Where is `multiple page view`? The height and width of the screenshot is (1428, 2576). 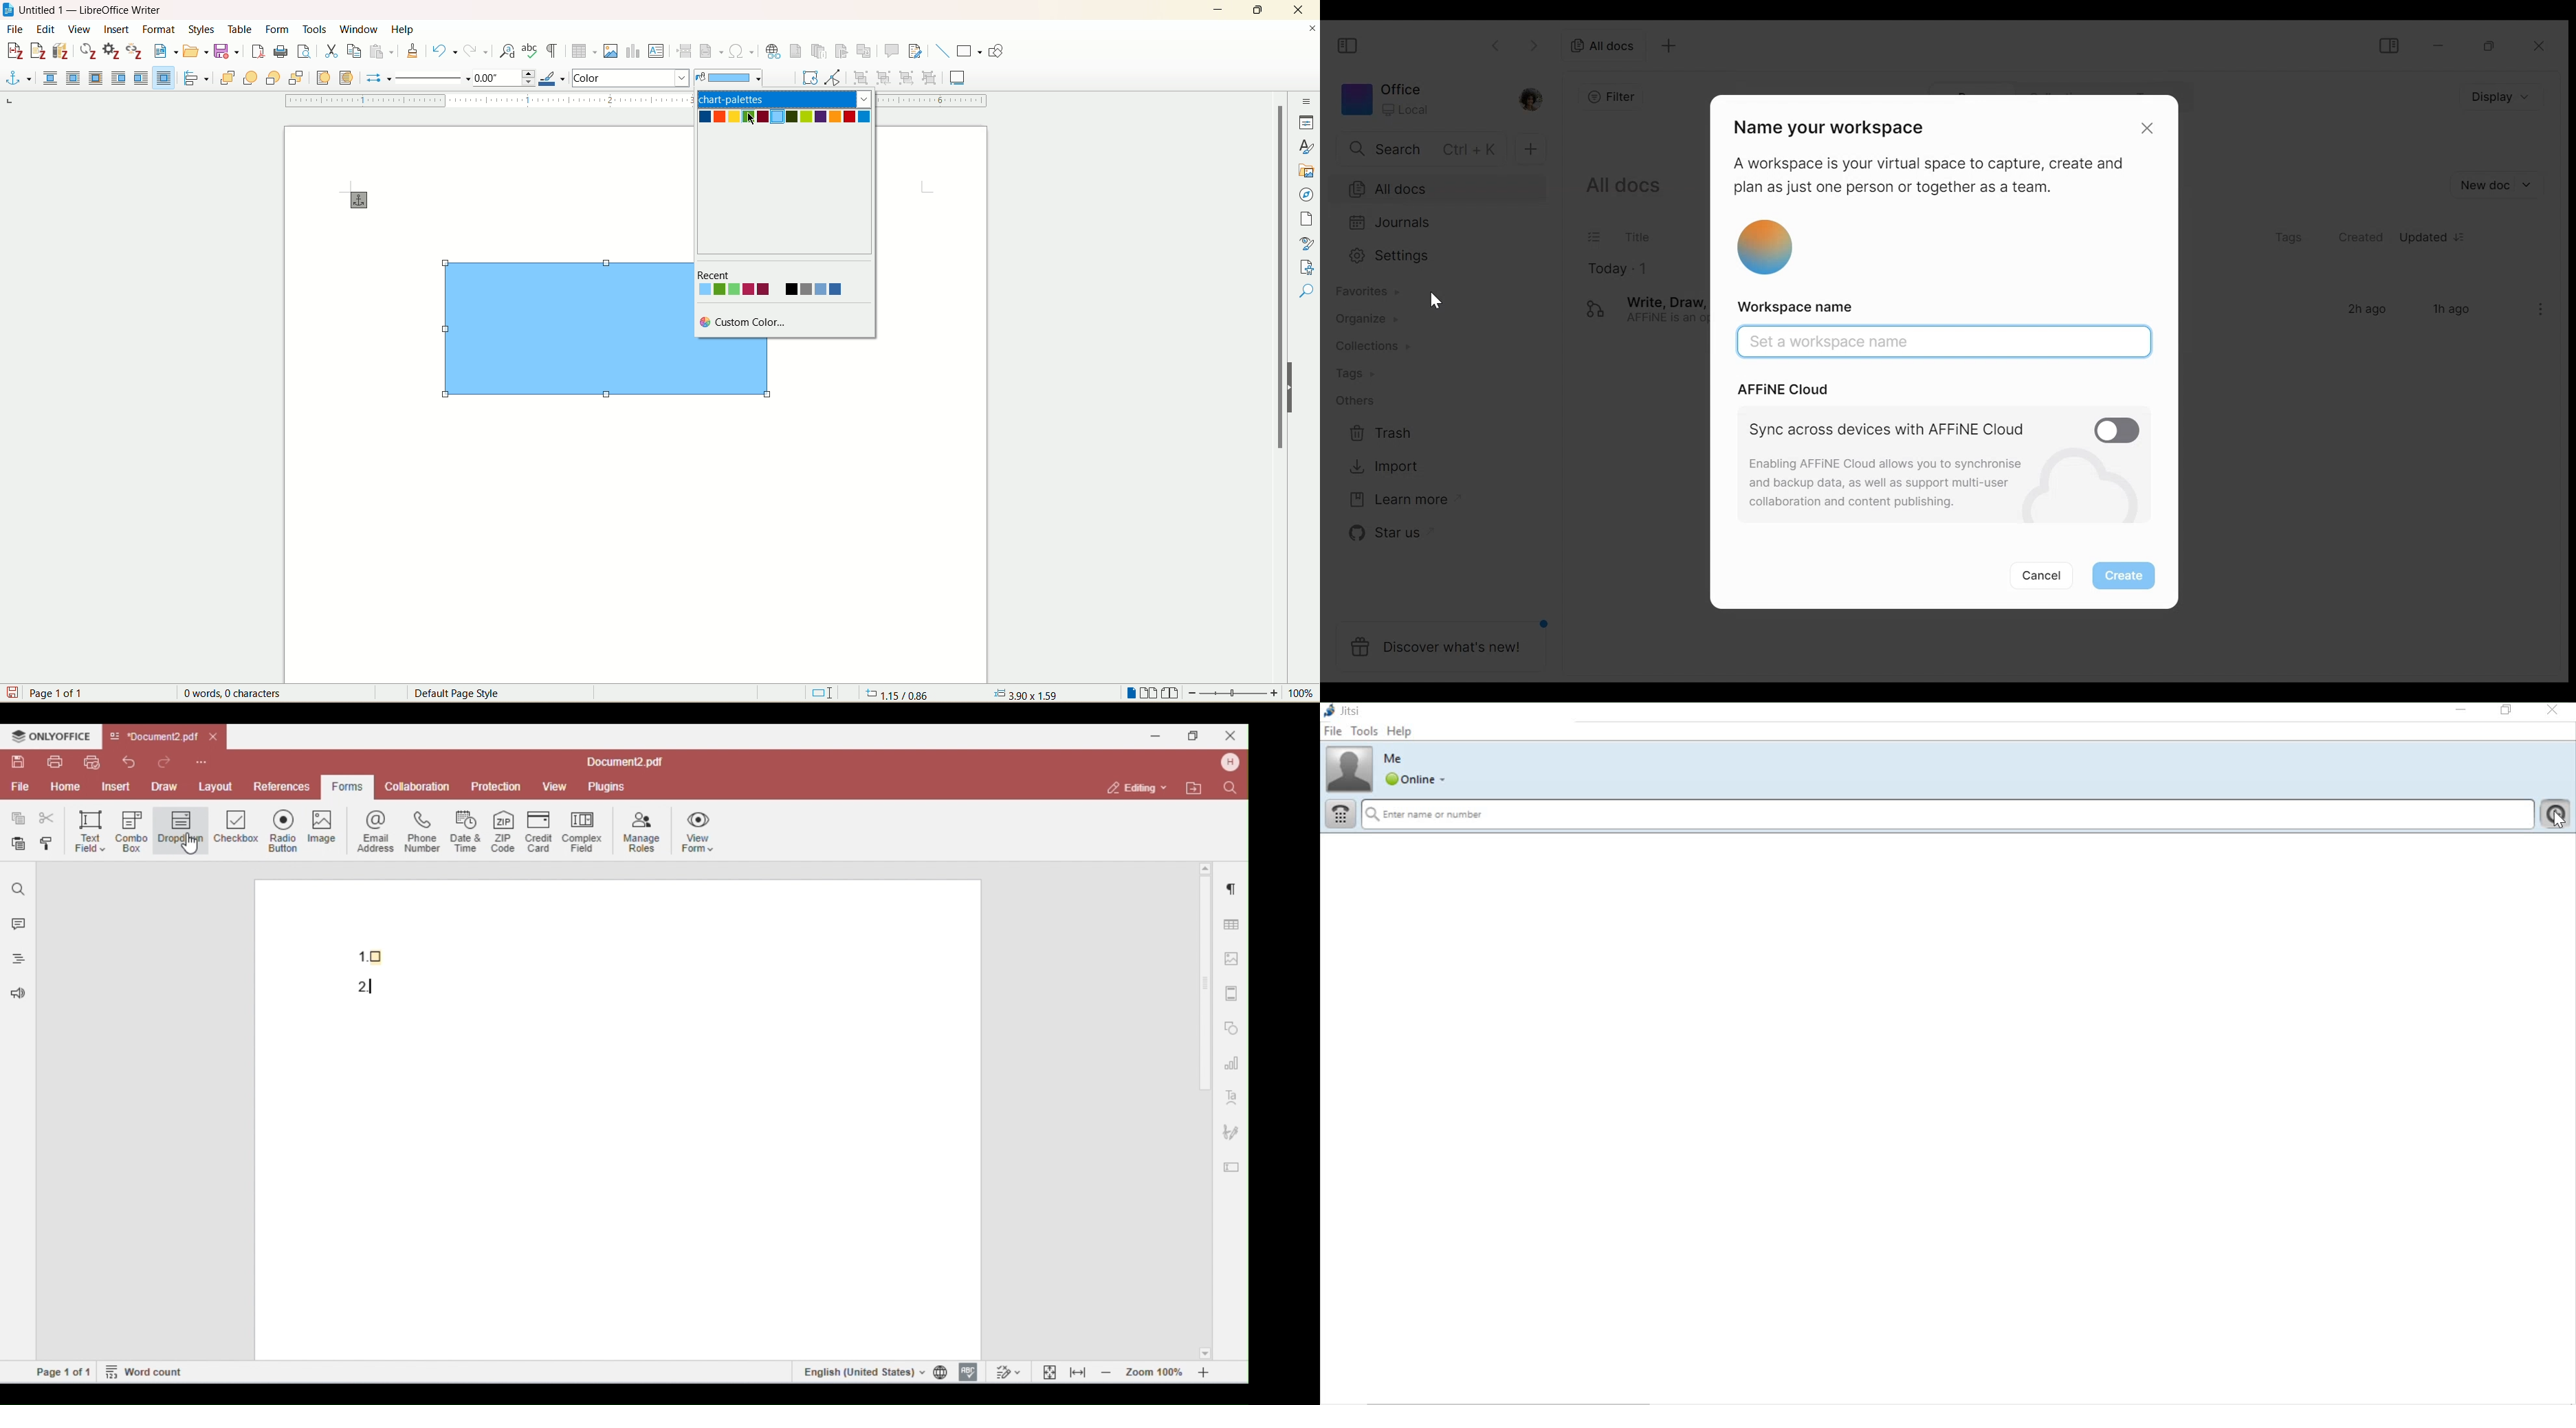
multiple page view is located at coordinates (1150, 694).